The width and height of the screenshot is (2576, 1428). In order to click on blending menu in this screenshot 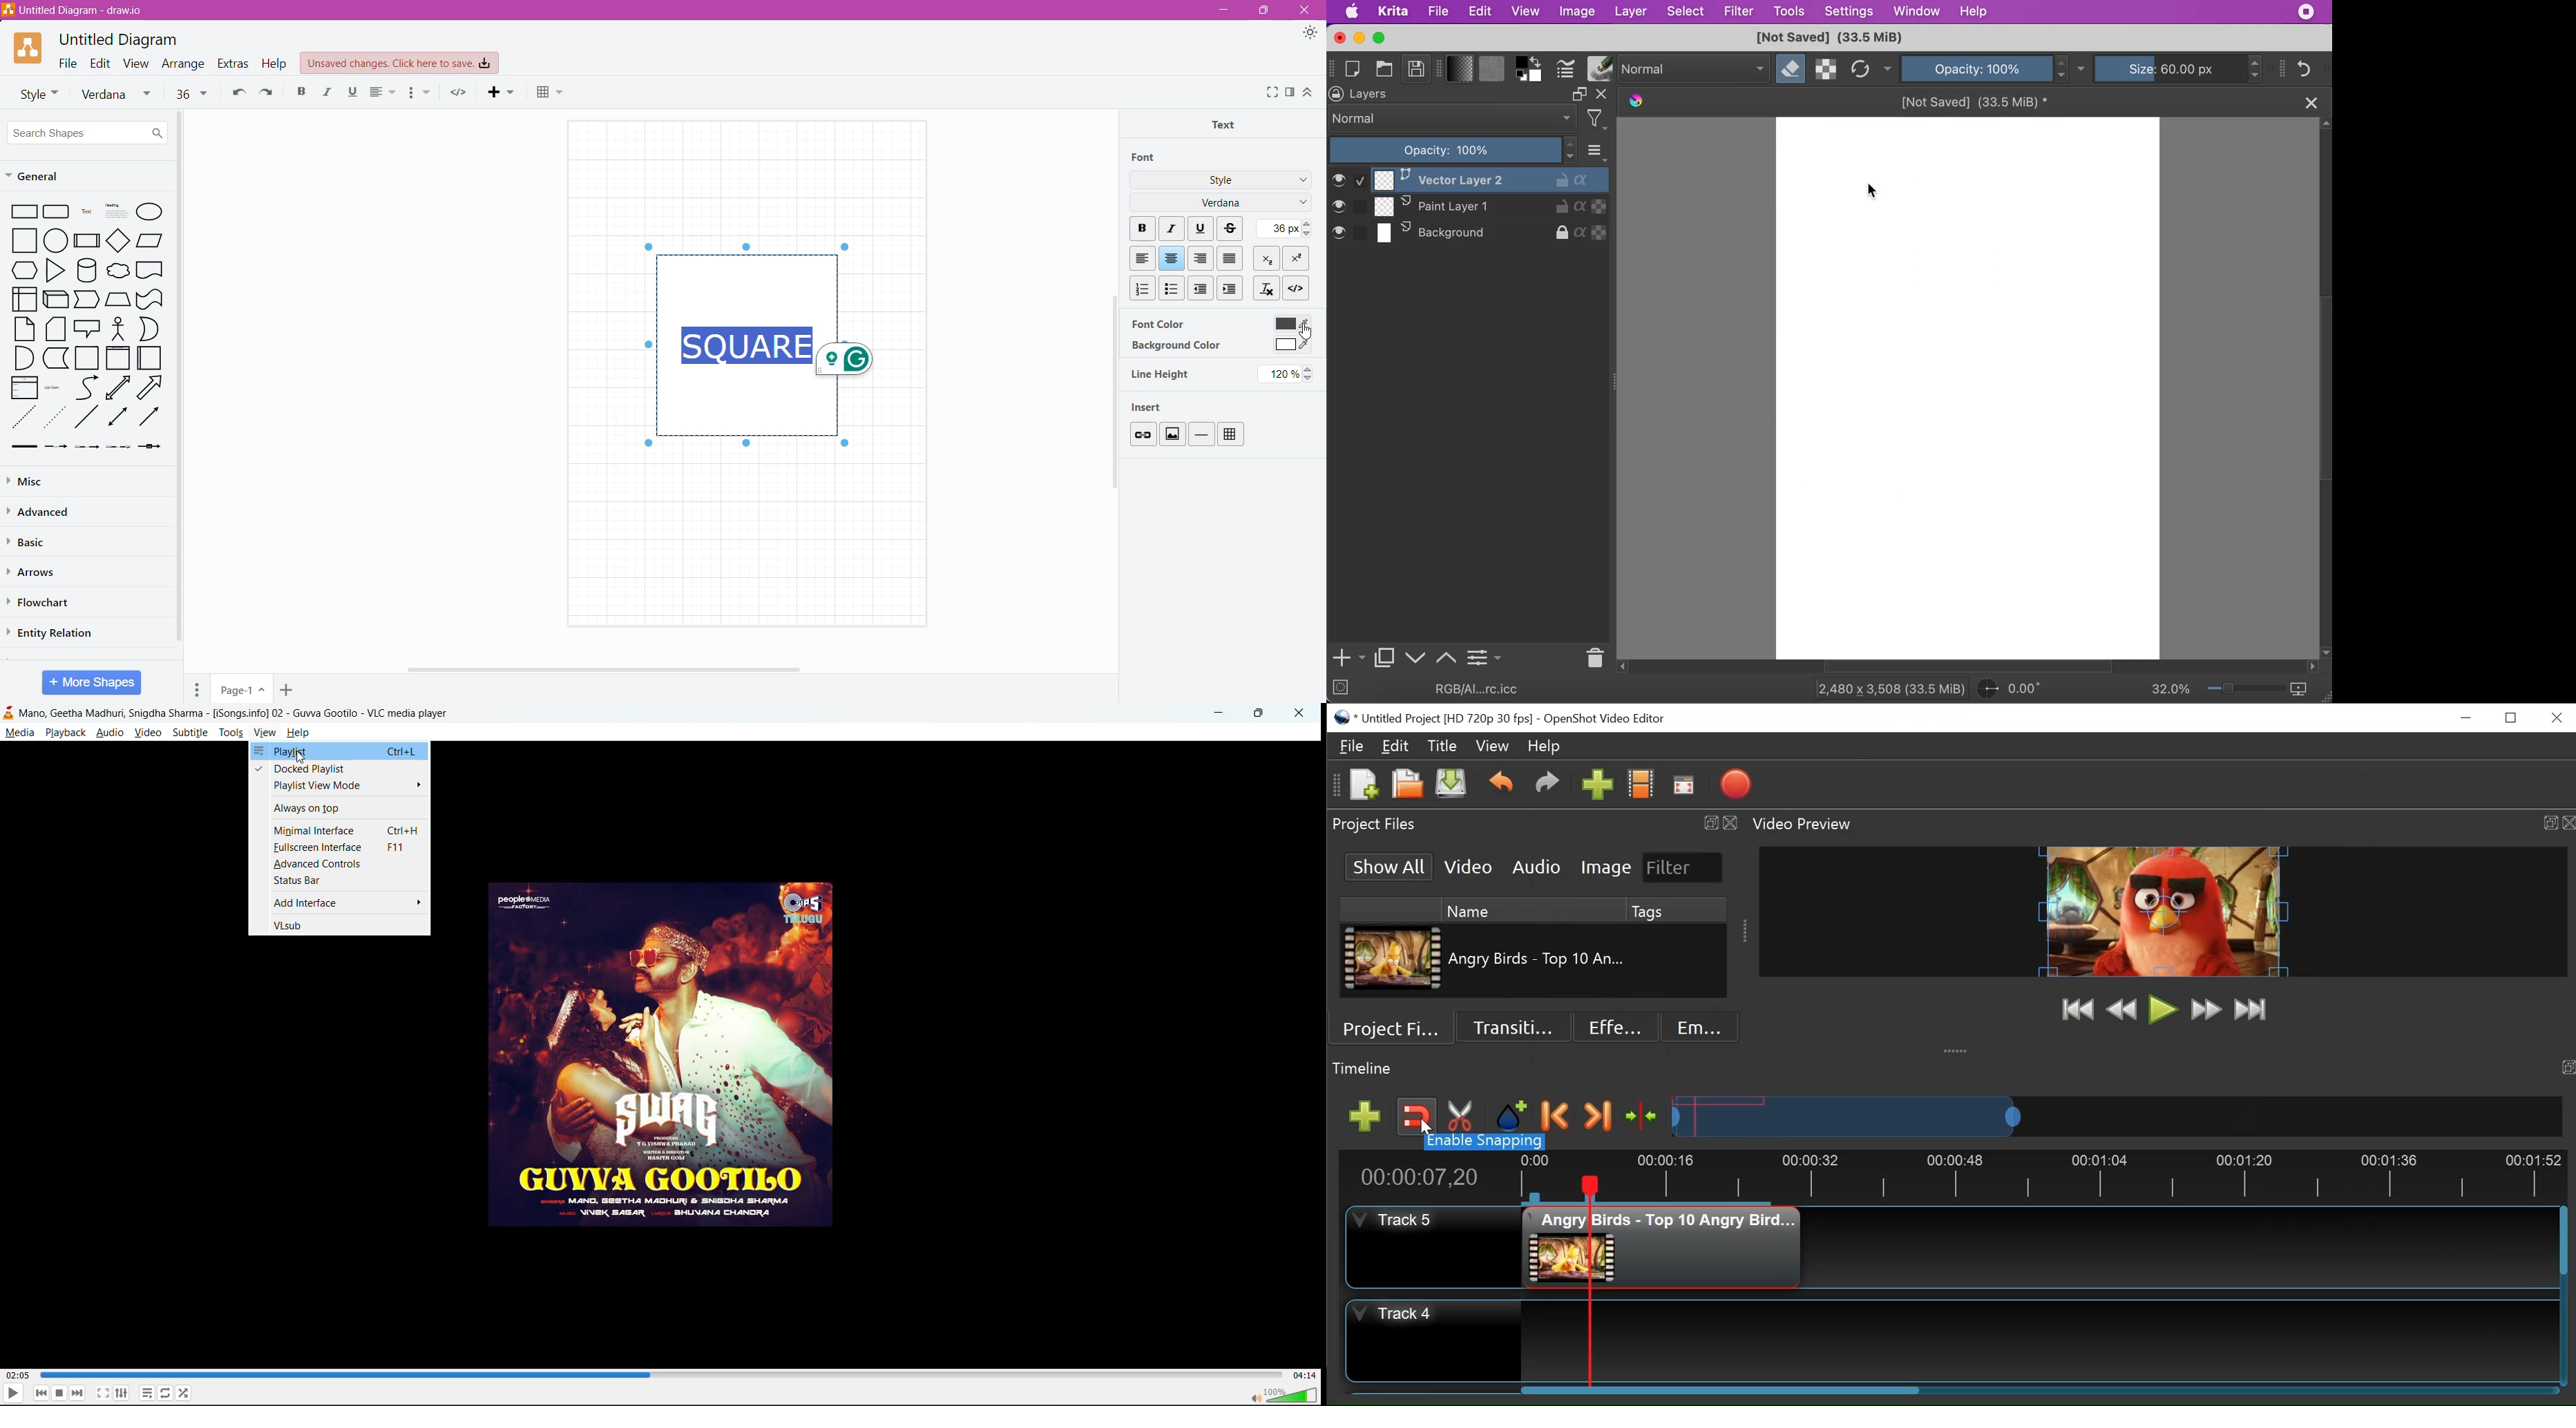, I will do `click(1599, 149)`.